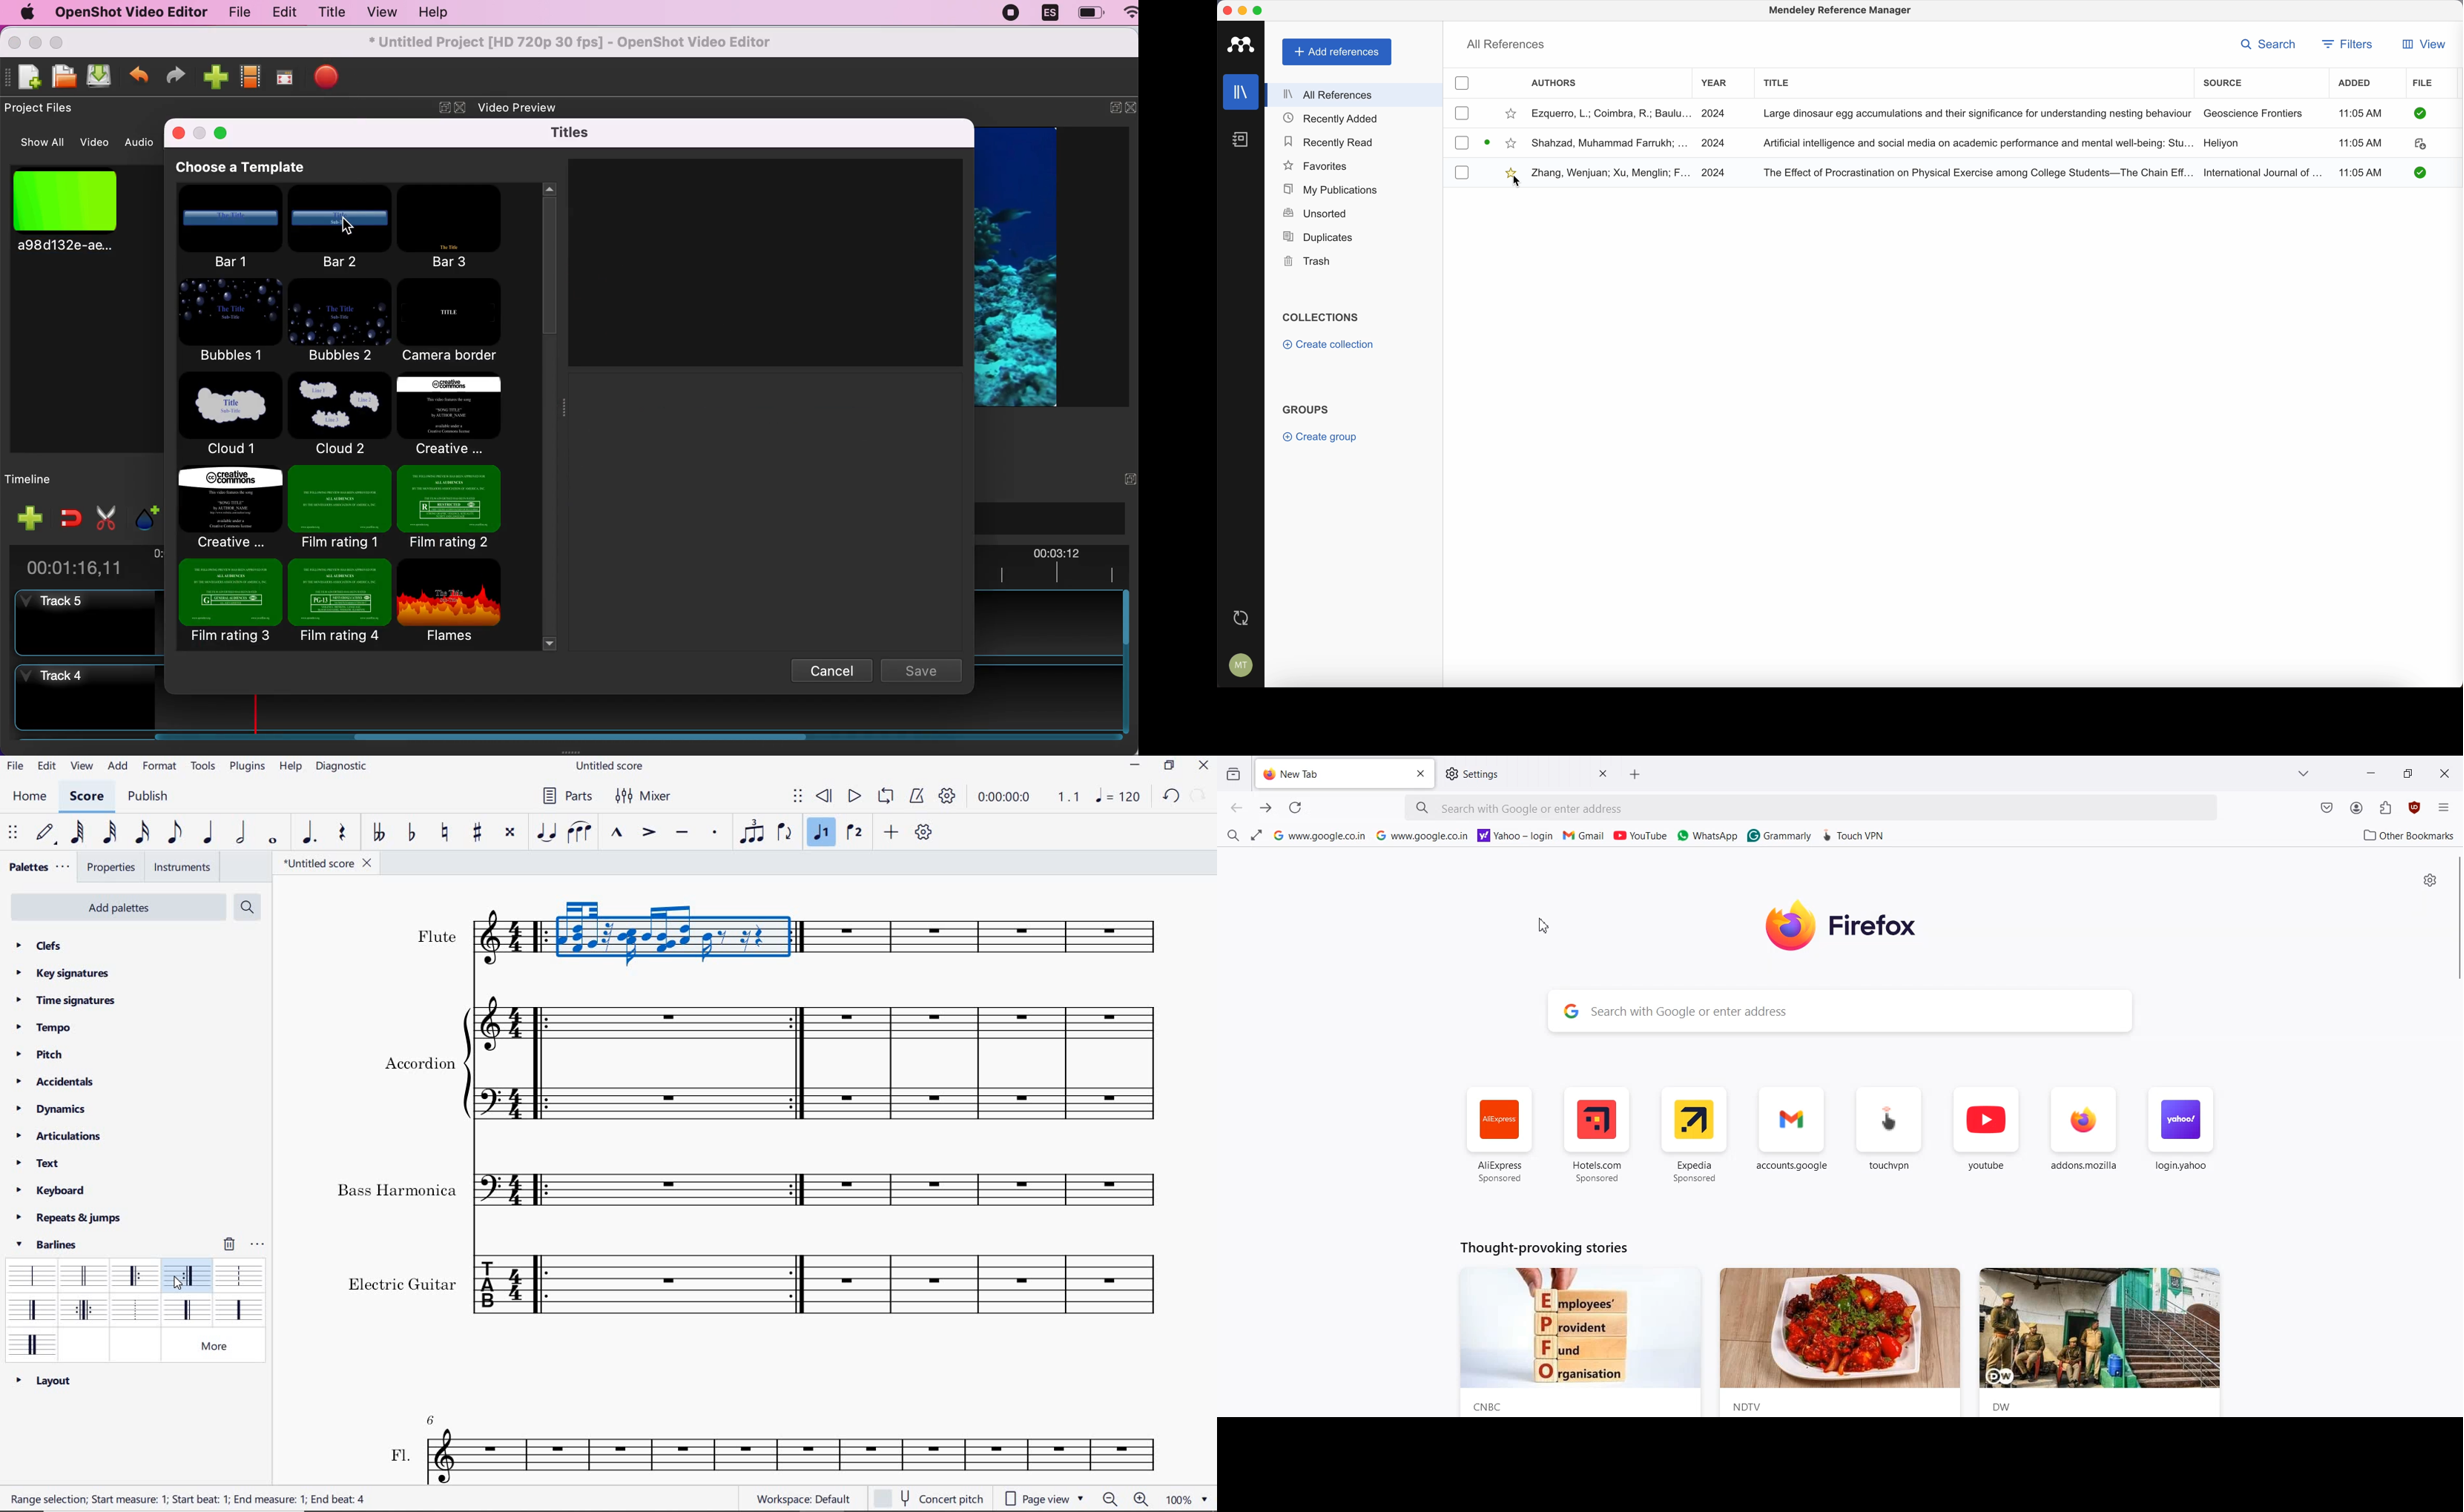  I want to click on MIXER, so click(642, 795).